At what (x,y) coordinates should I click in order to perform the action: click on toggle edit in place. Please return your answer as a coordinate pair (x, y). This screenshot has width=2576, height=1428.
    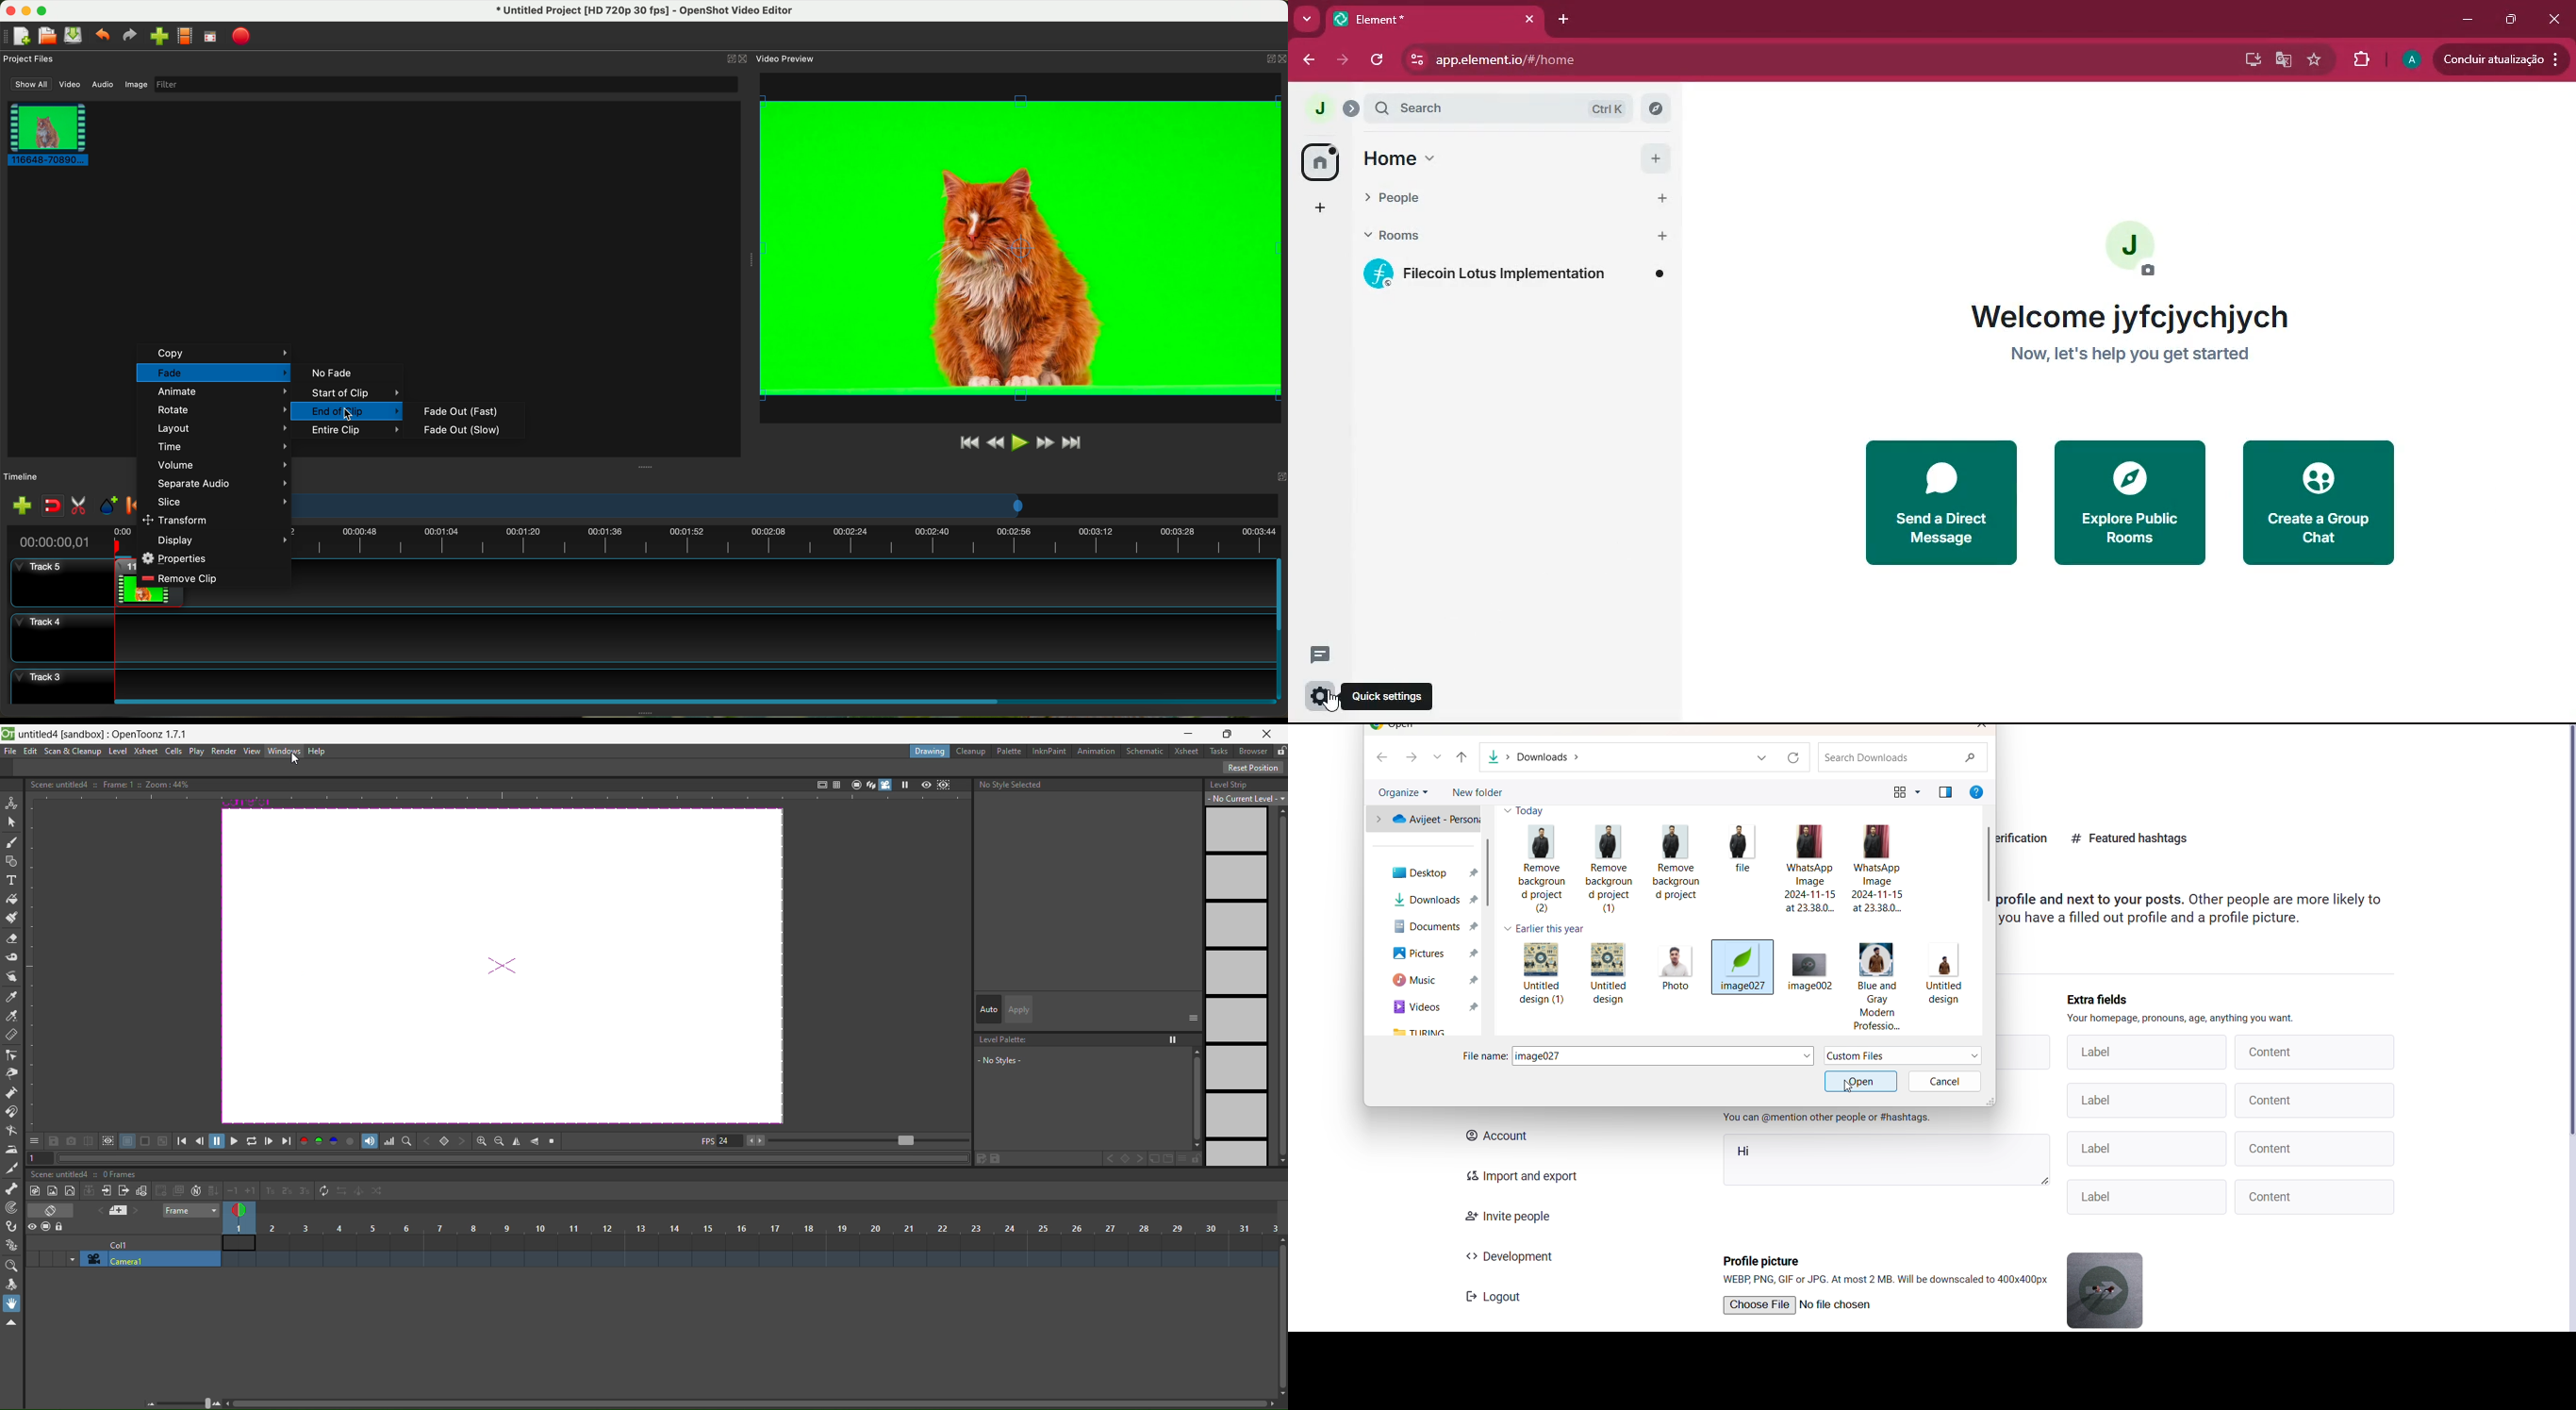
    Looking at the image, I should click on (141, 1190).